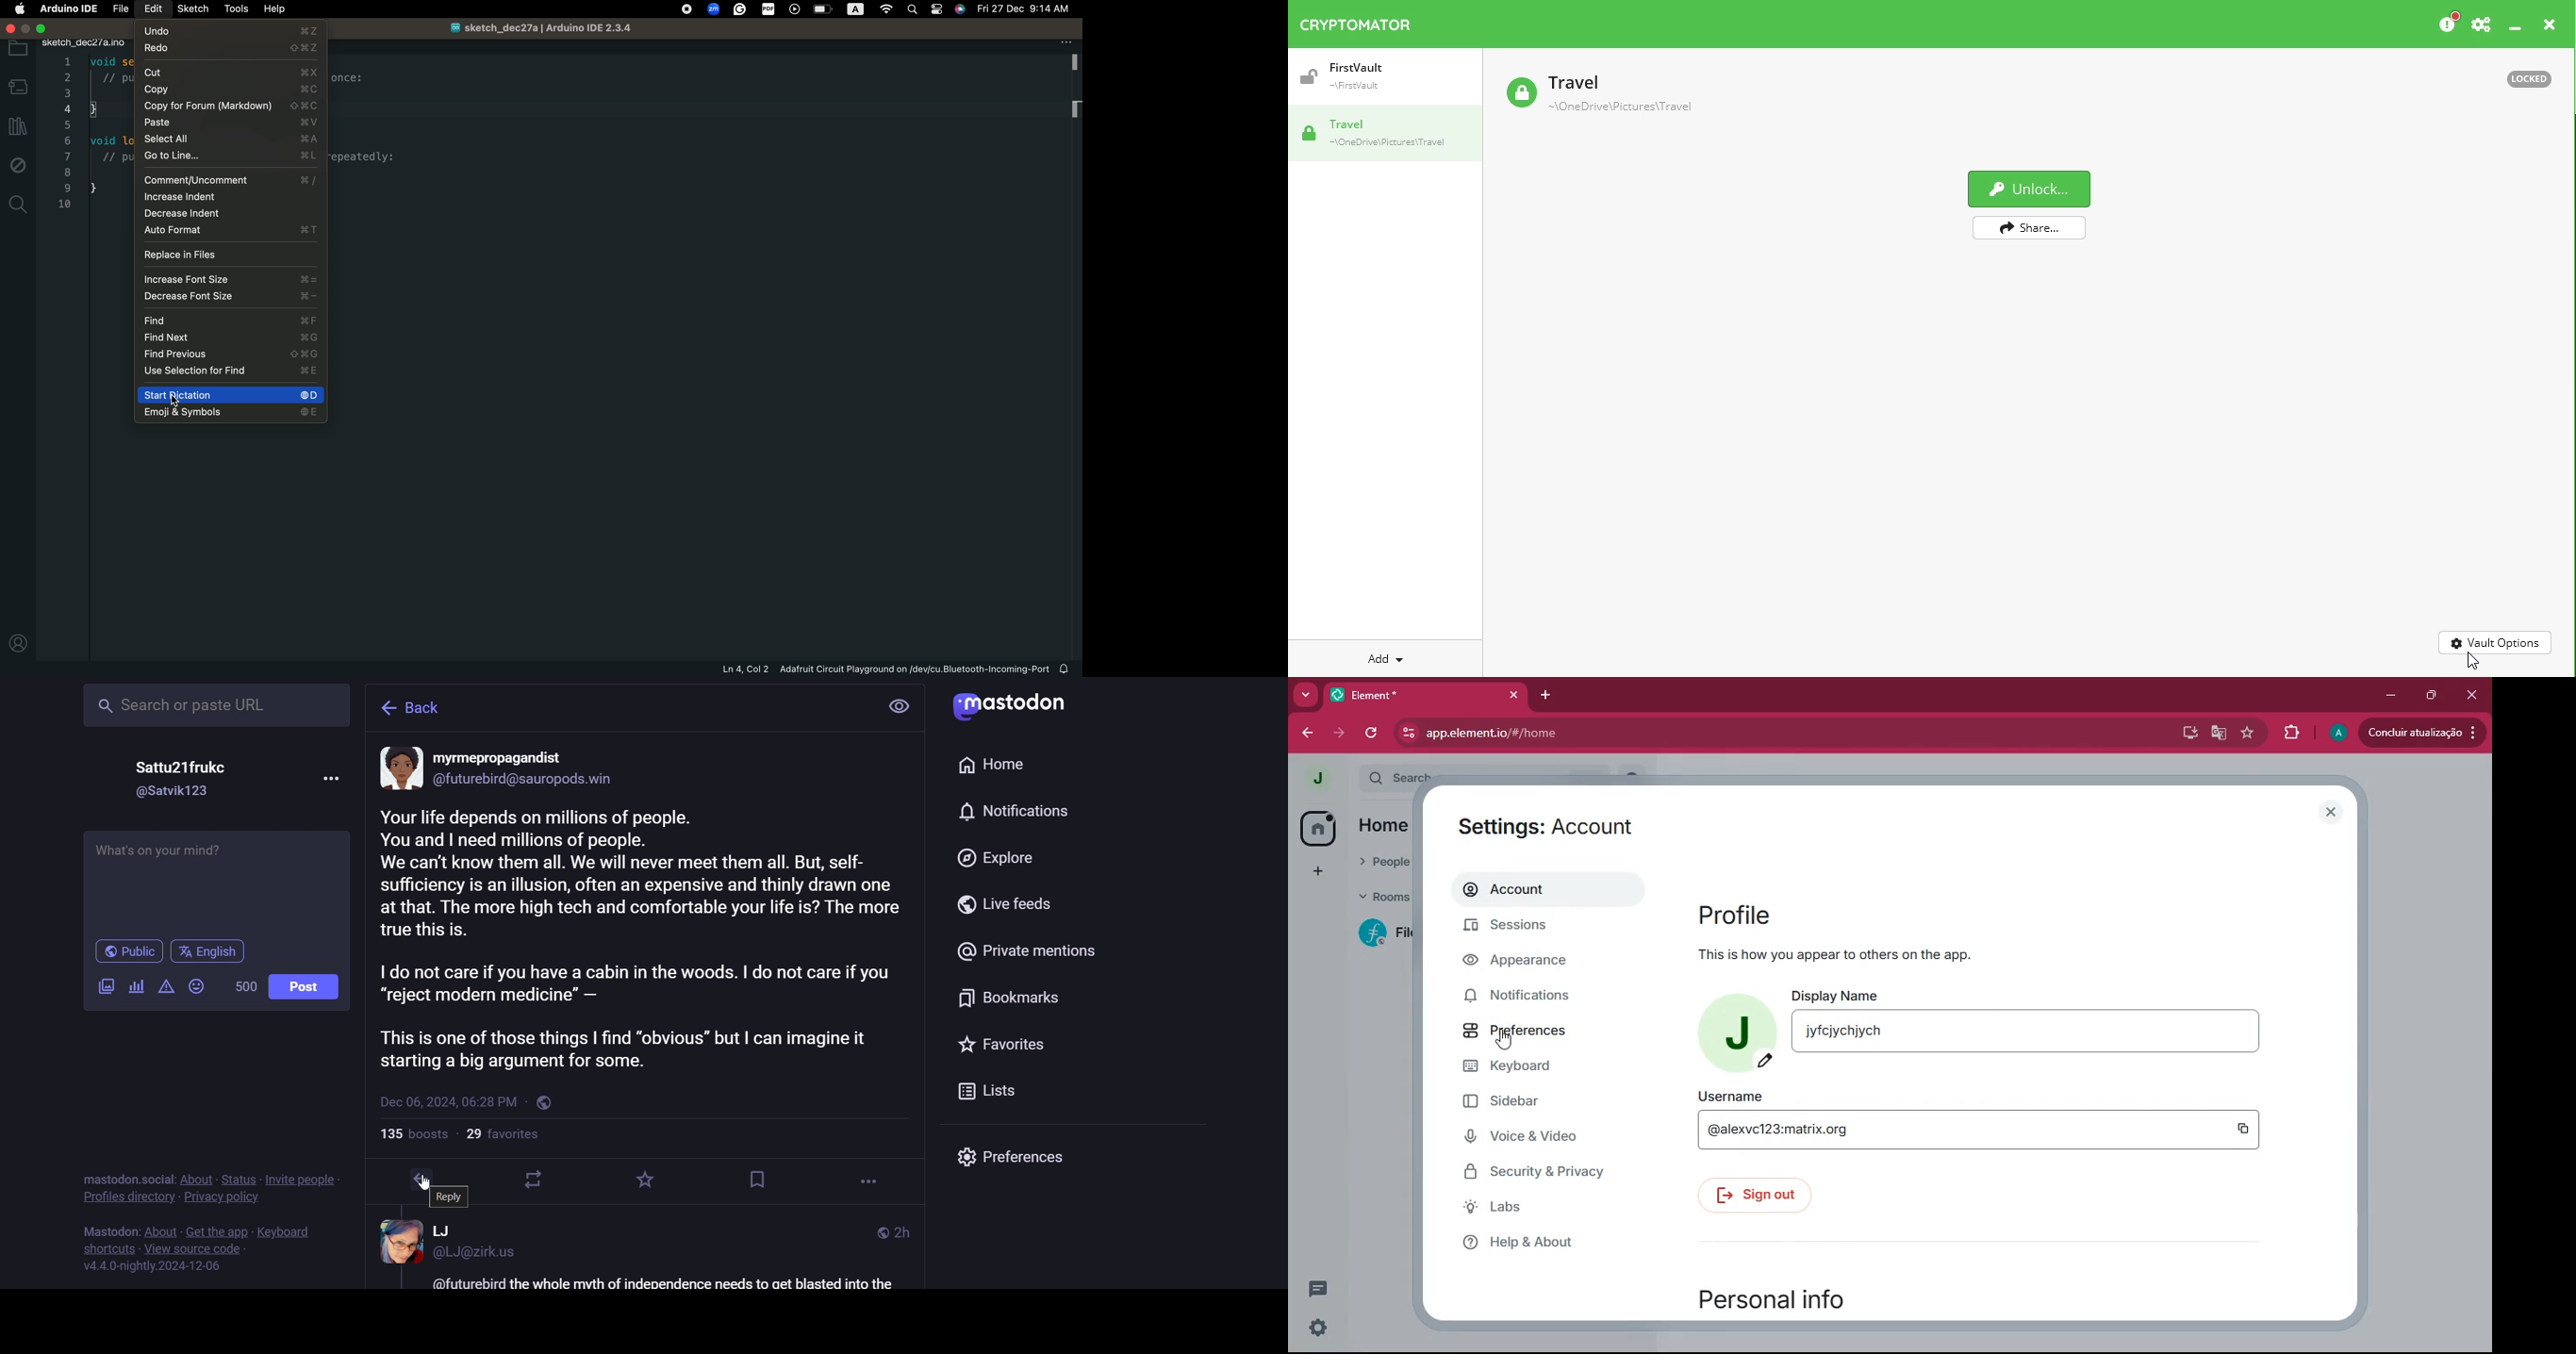 The height and width of the screenshot is (1372, 2576). Describe the element at coordinates (1553, 827) in the screenshot. I see `settings: account` at that location.